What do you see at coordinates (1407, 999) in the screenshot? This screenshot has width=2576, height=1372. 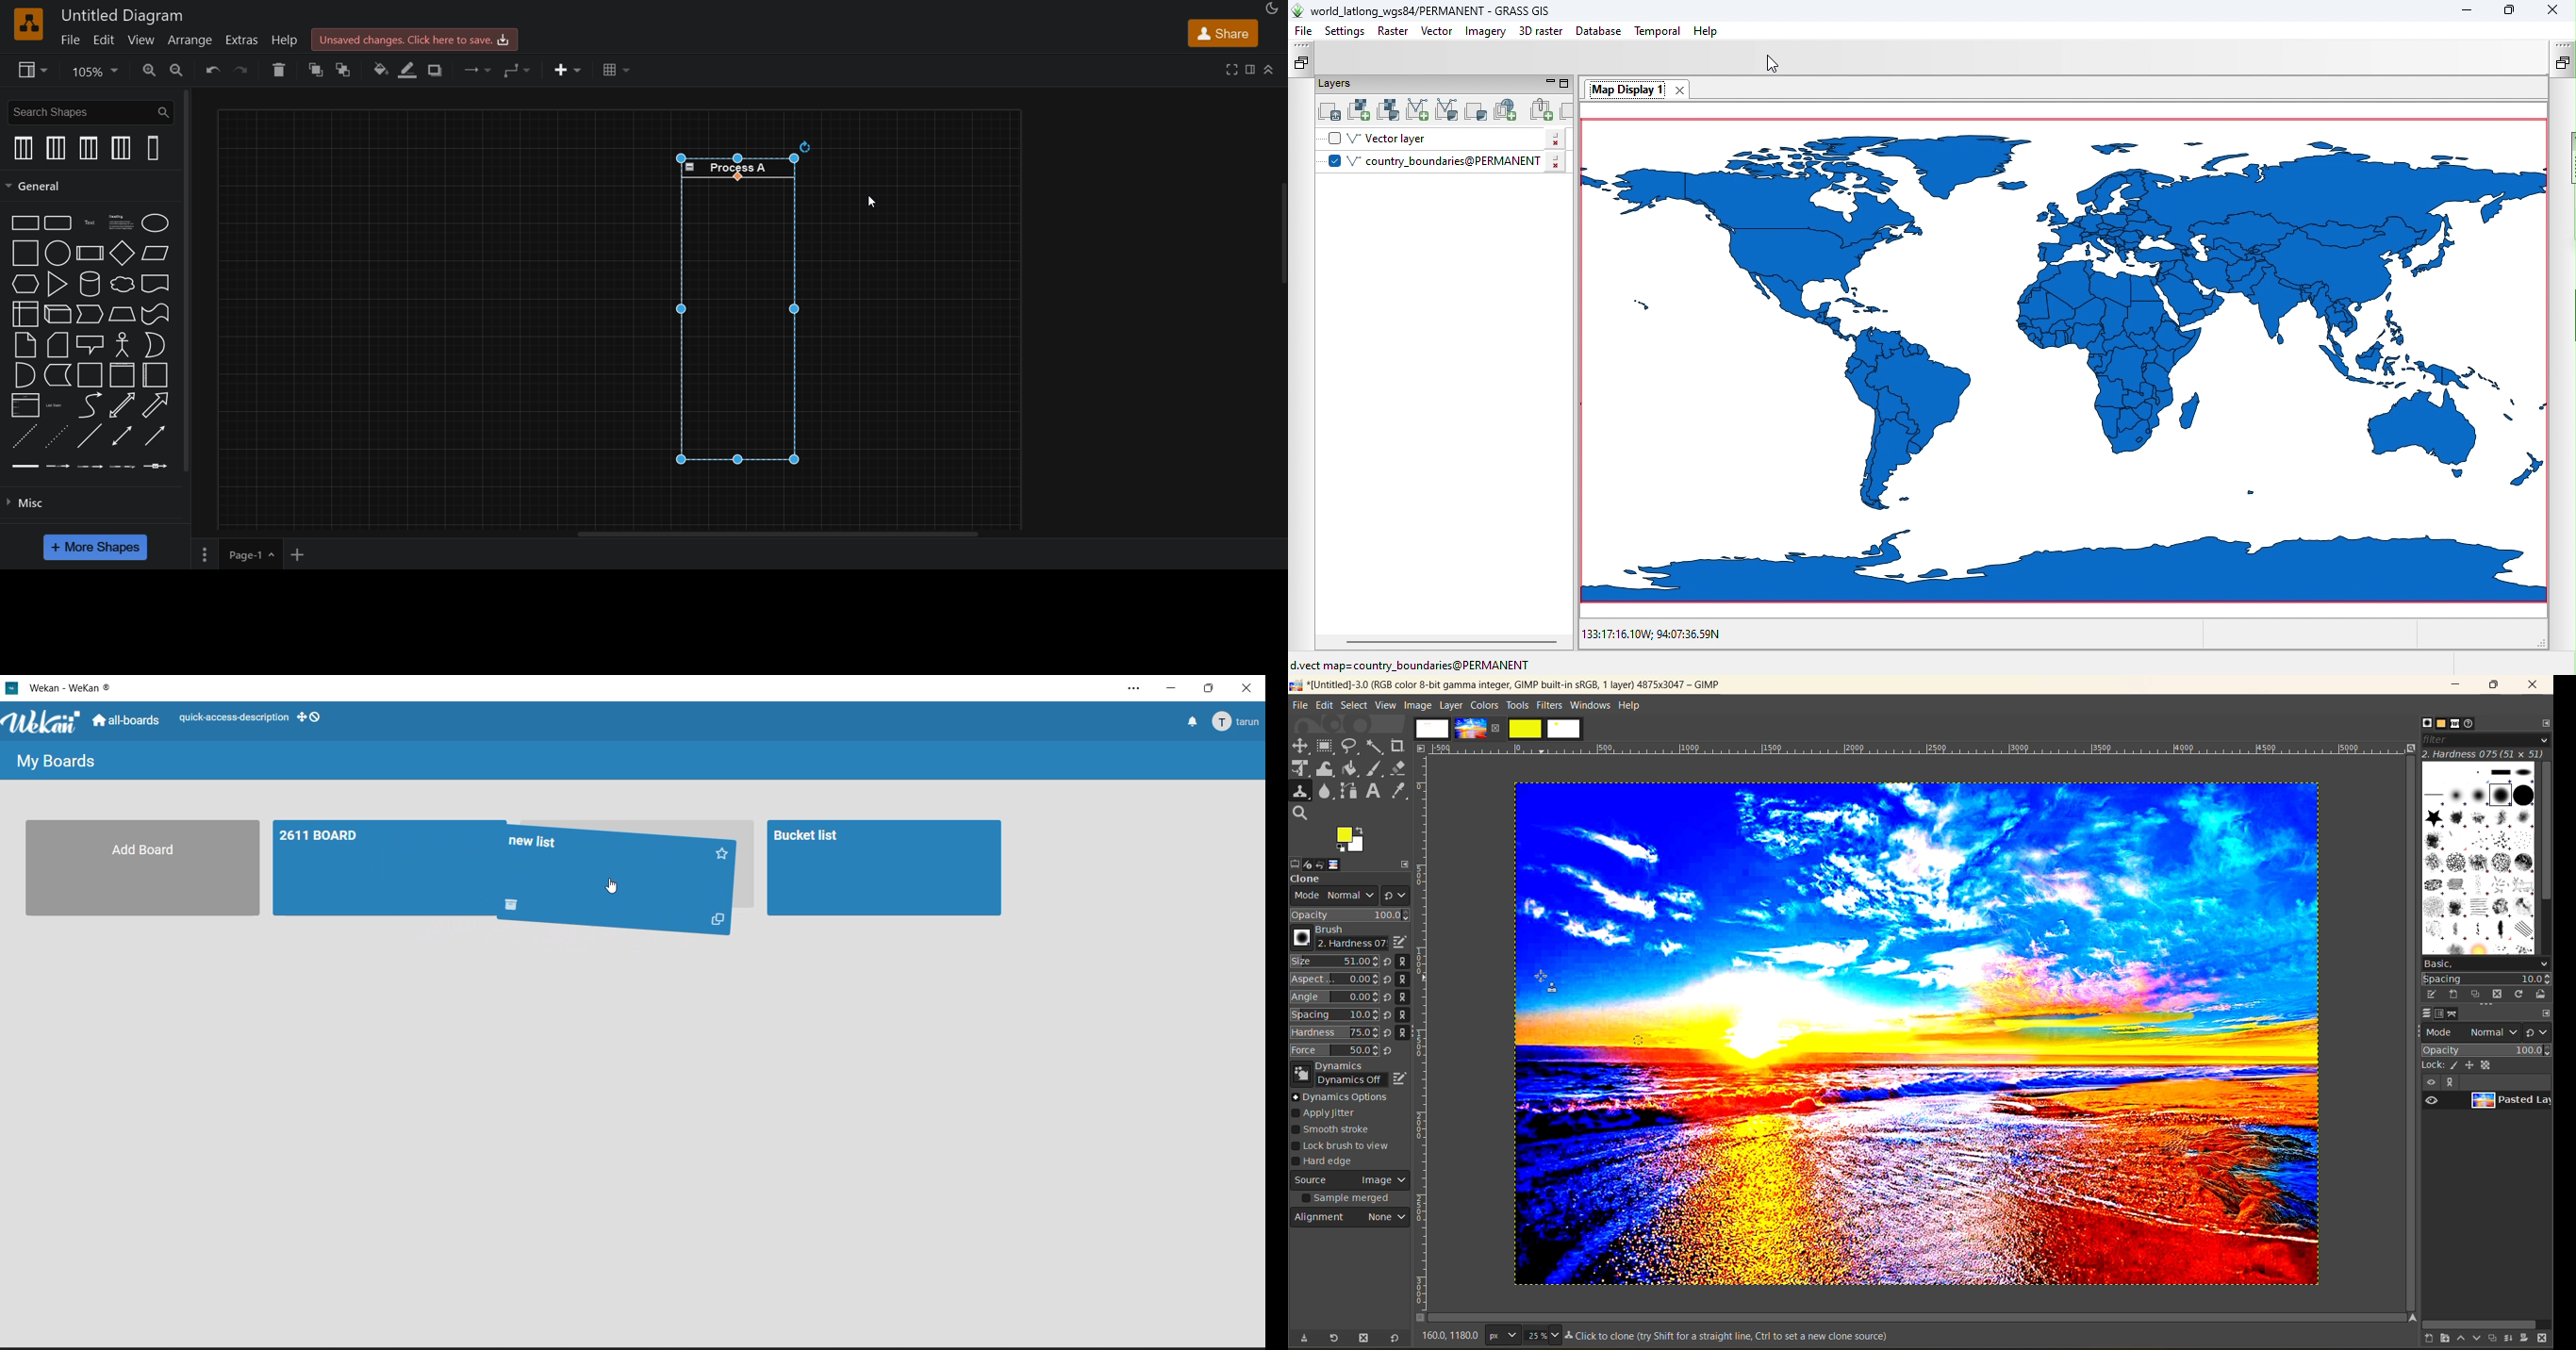 I see `link to brush` at bounding box center [1407, 999].